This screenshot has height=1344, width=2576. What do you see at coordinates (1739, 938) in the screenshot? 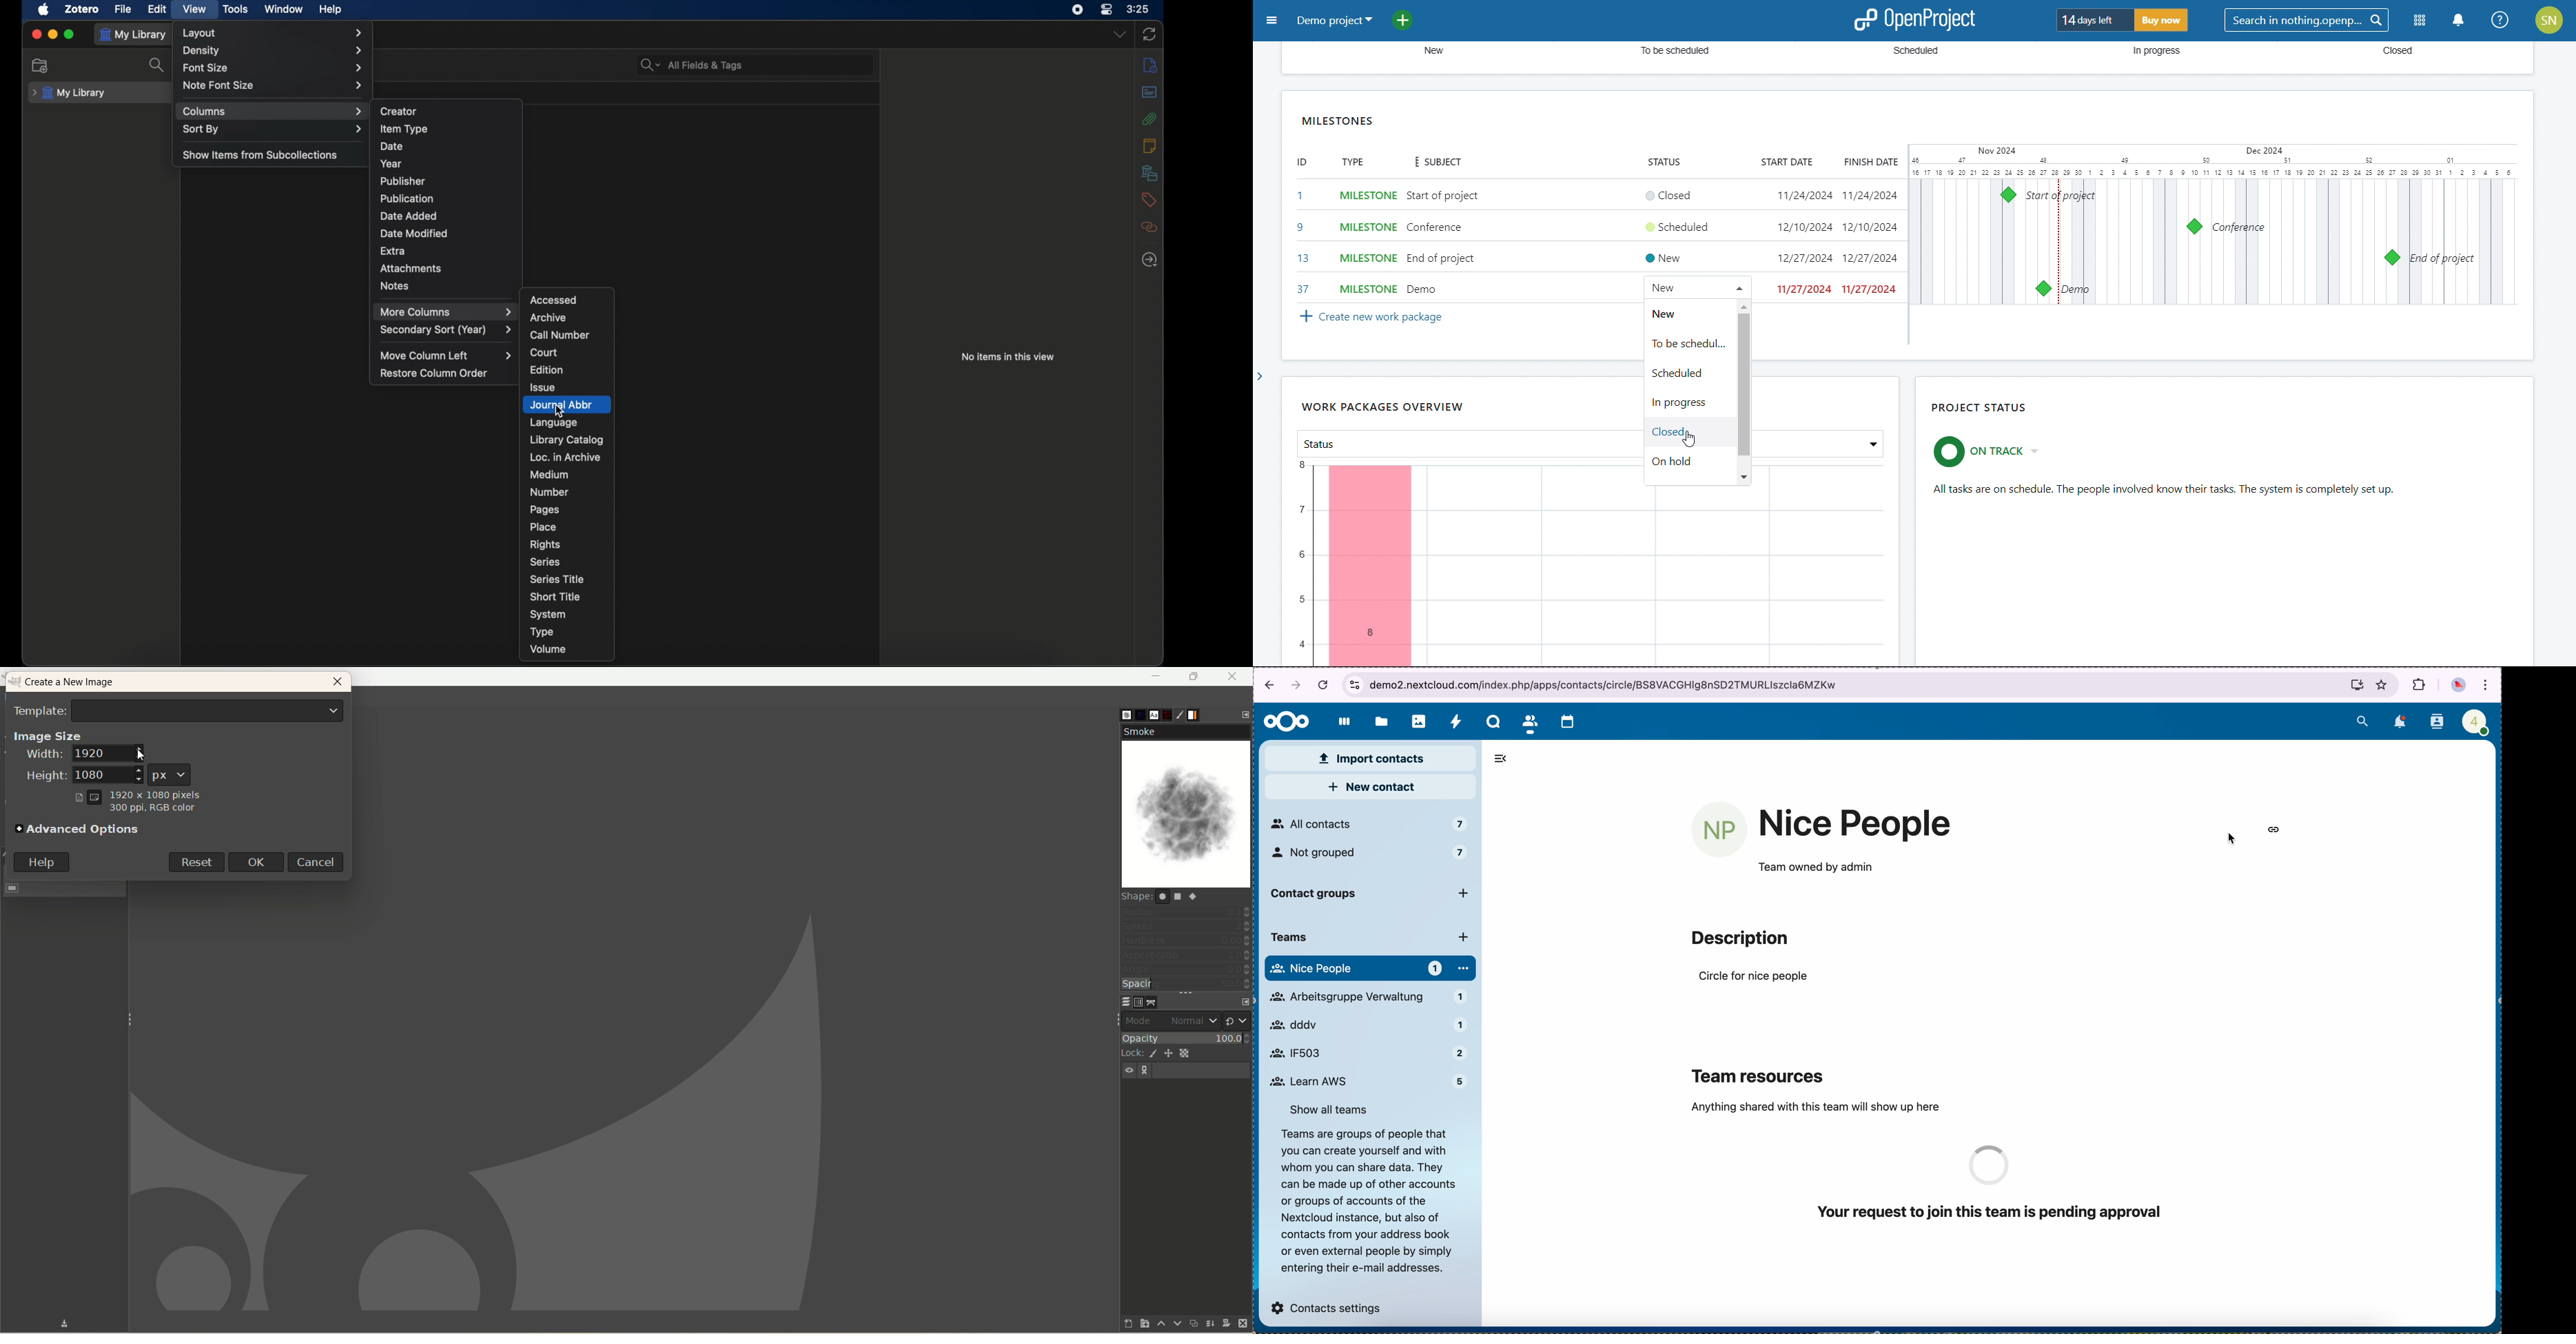
I see `description` at bounding box center [1739, 938].